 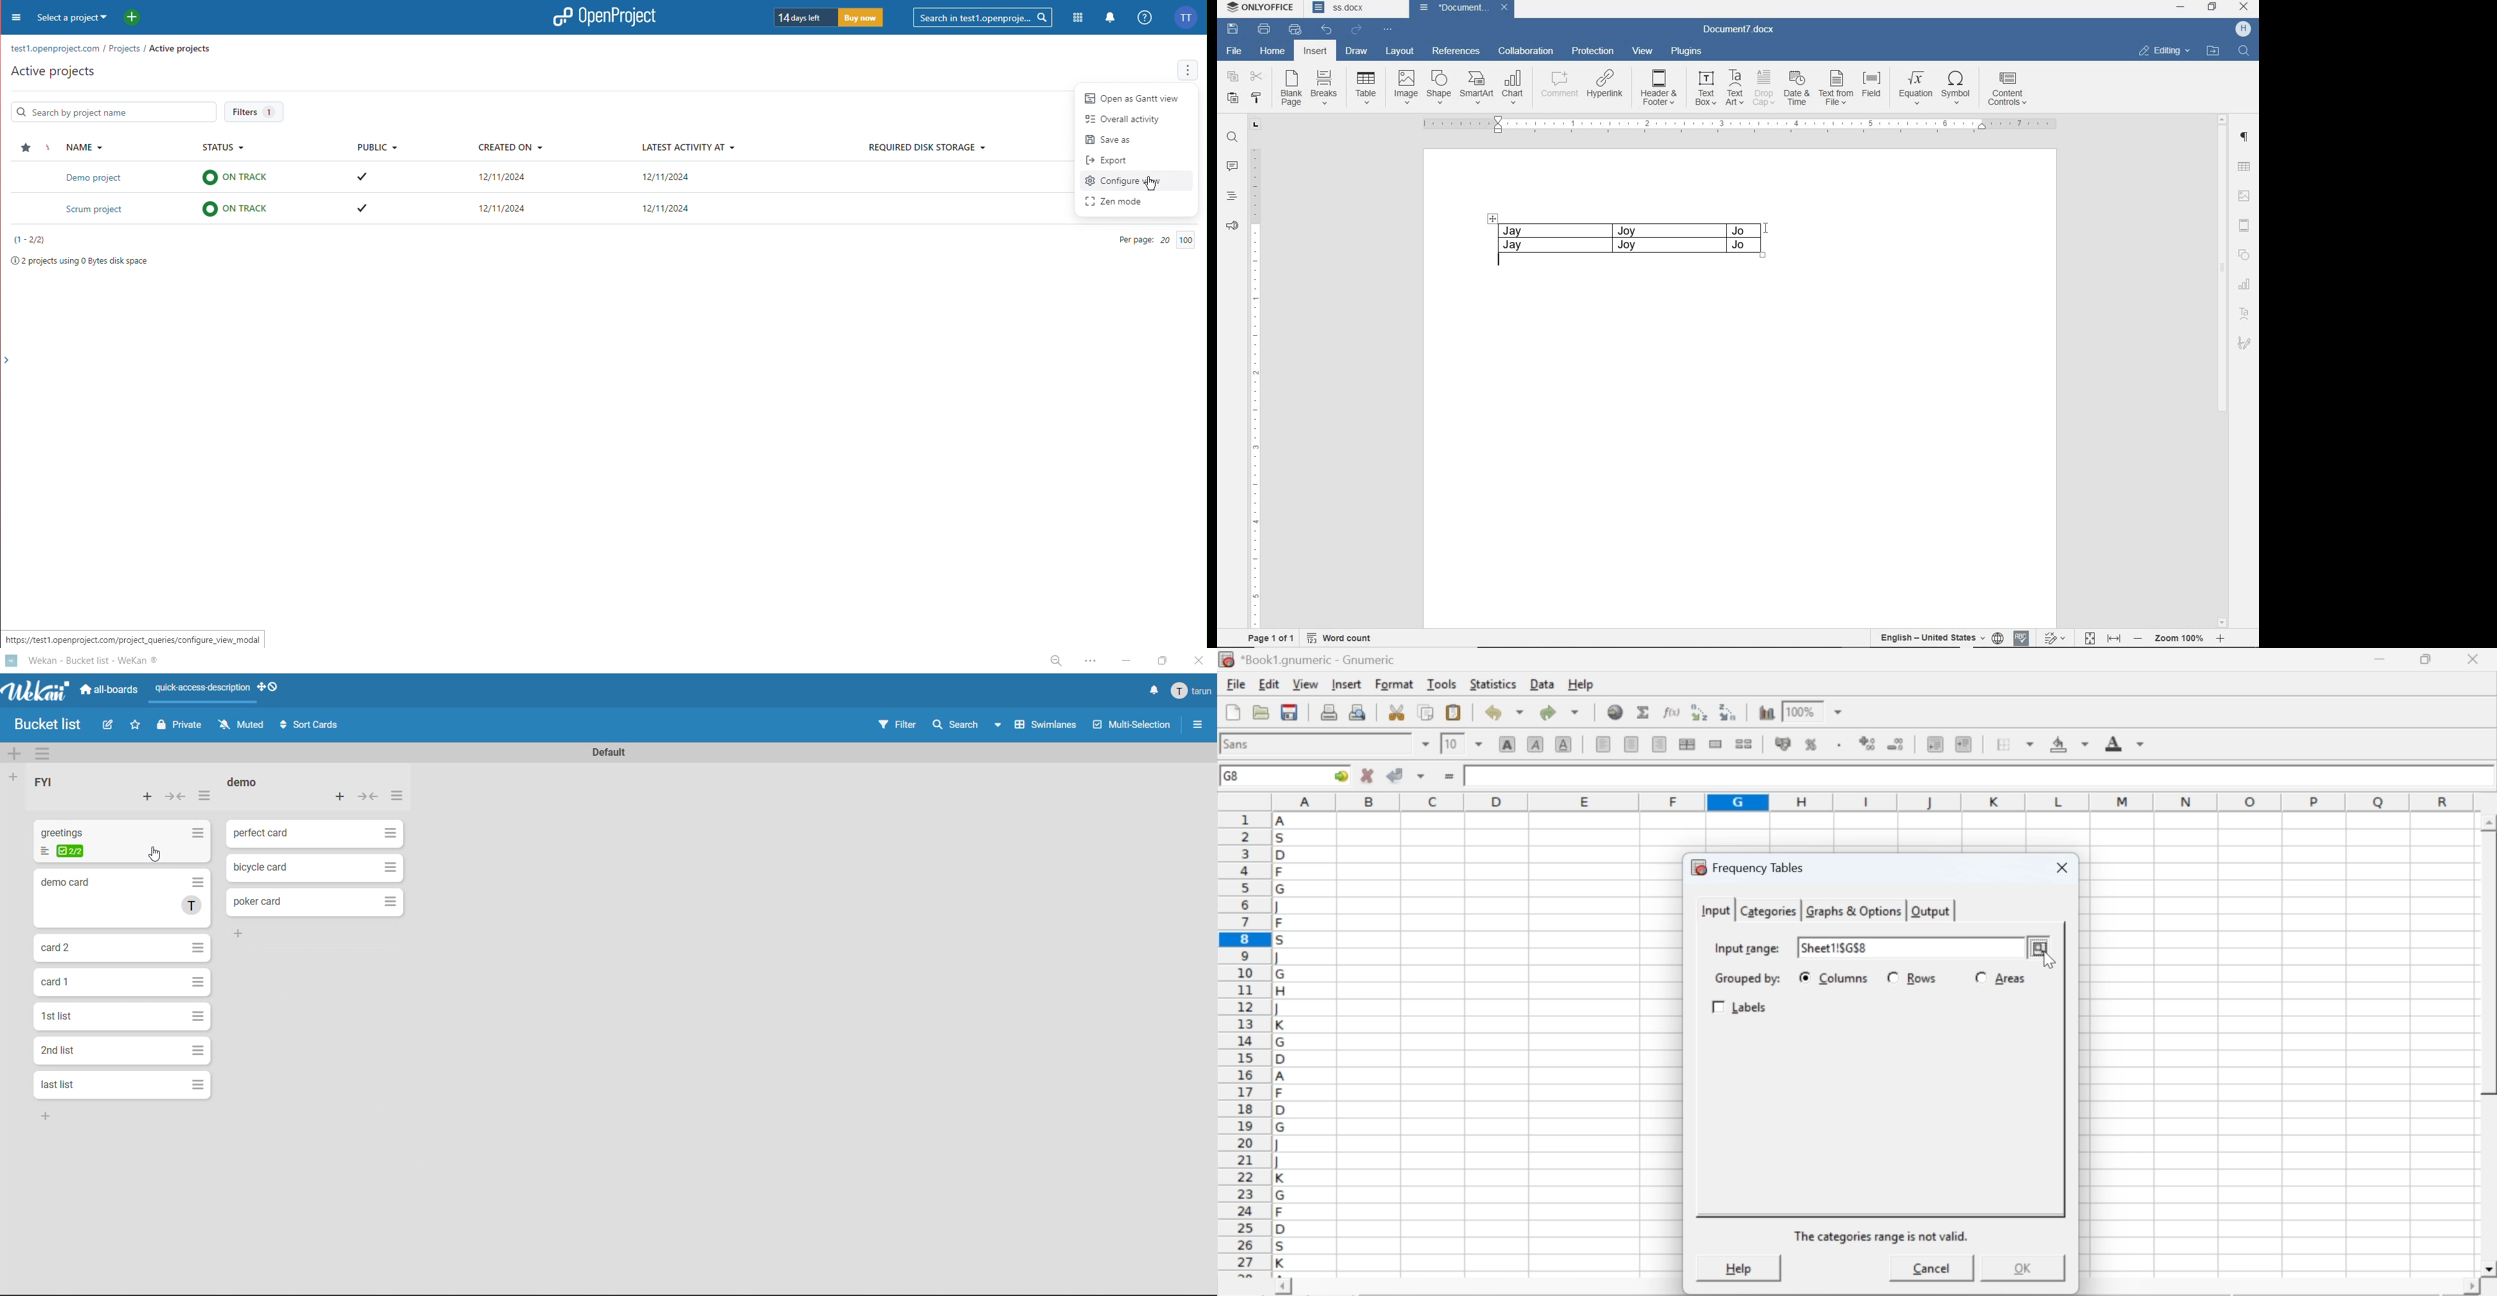 What do you see at coordinates (1855, 911) in the screenshot?
I see `graphs & options` at bounding box center [1855, 911].